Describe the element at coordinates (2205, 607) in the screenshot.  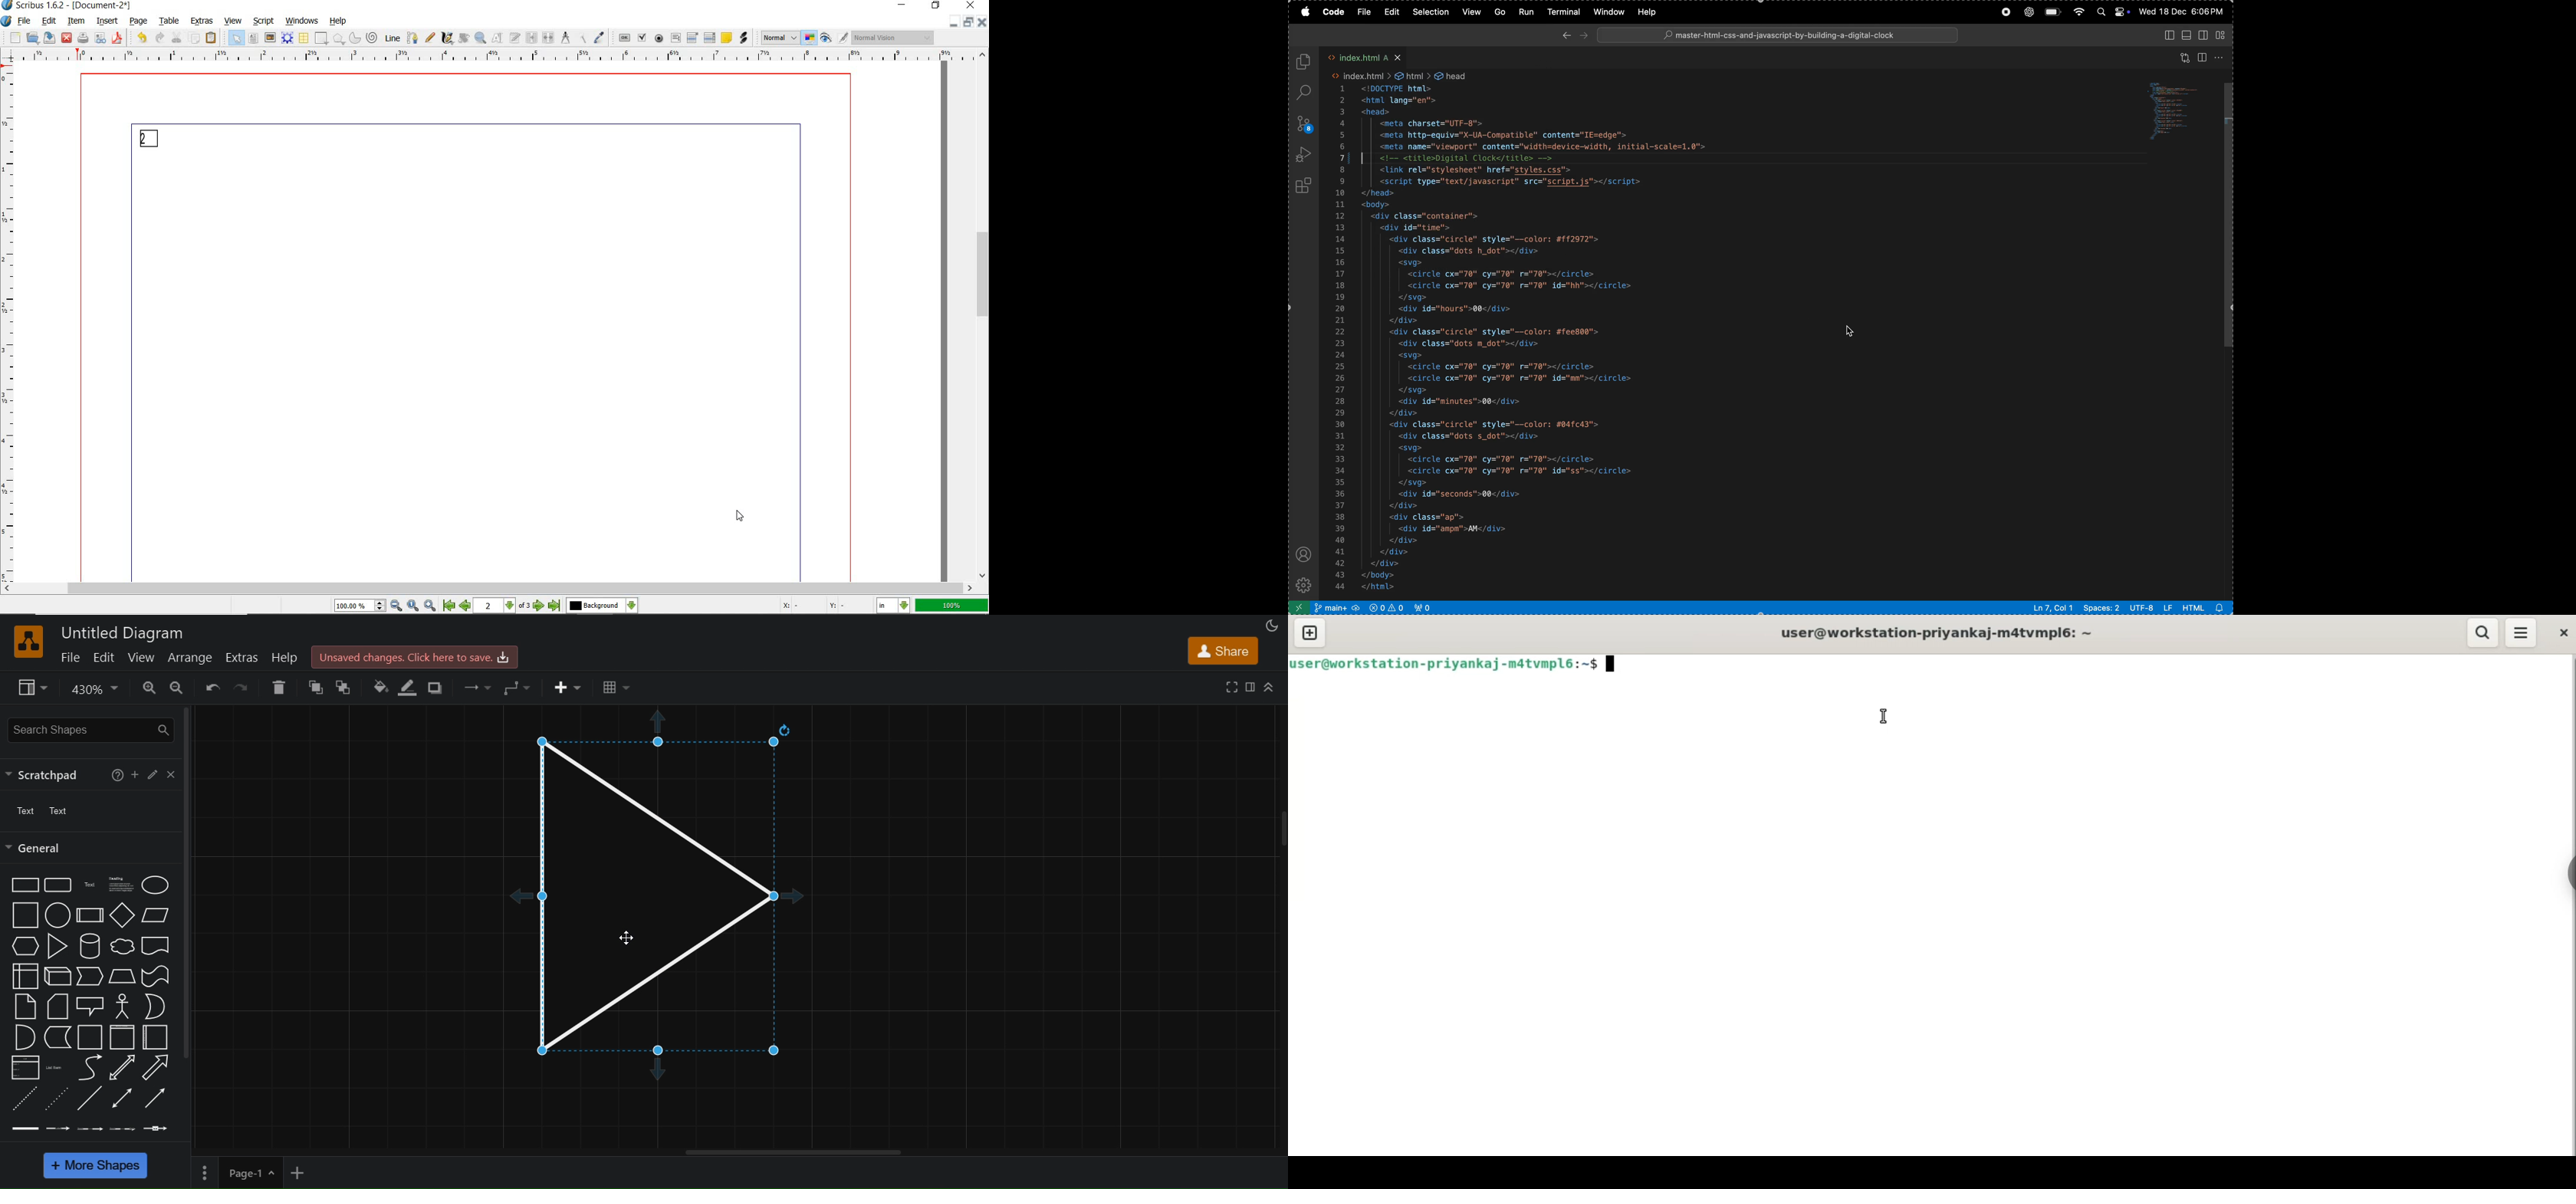
I see `html file` at that location.